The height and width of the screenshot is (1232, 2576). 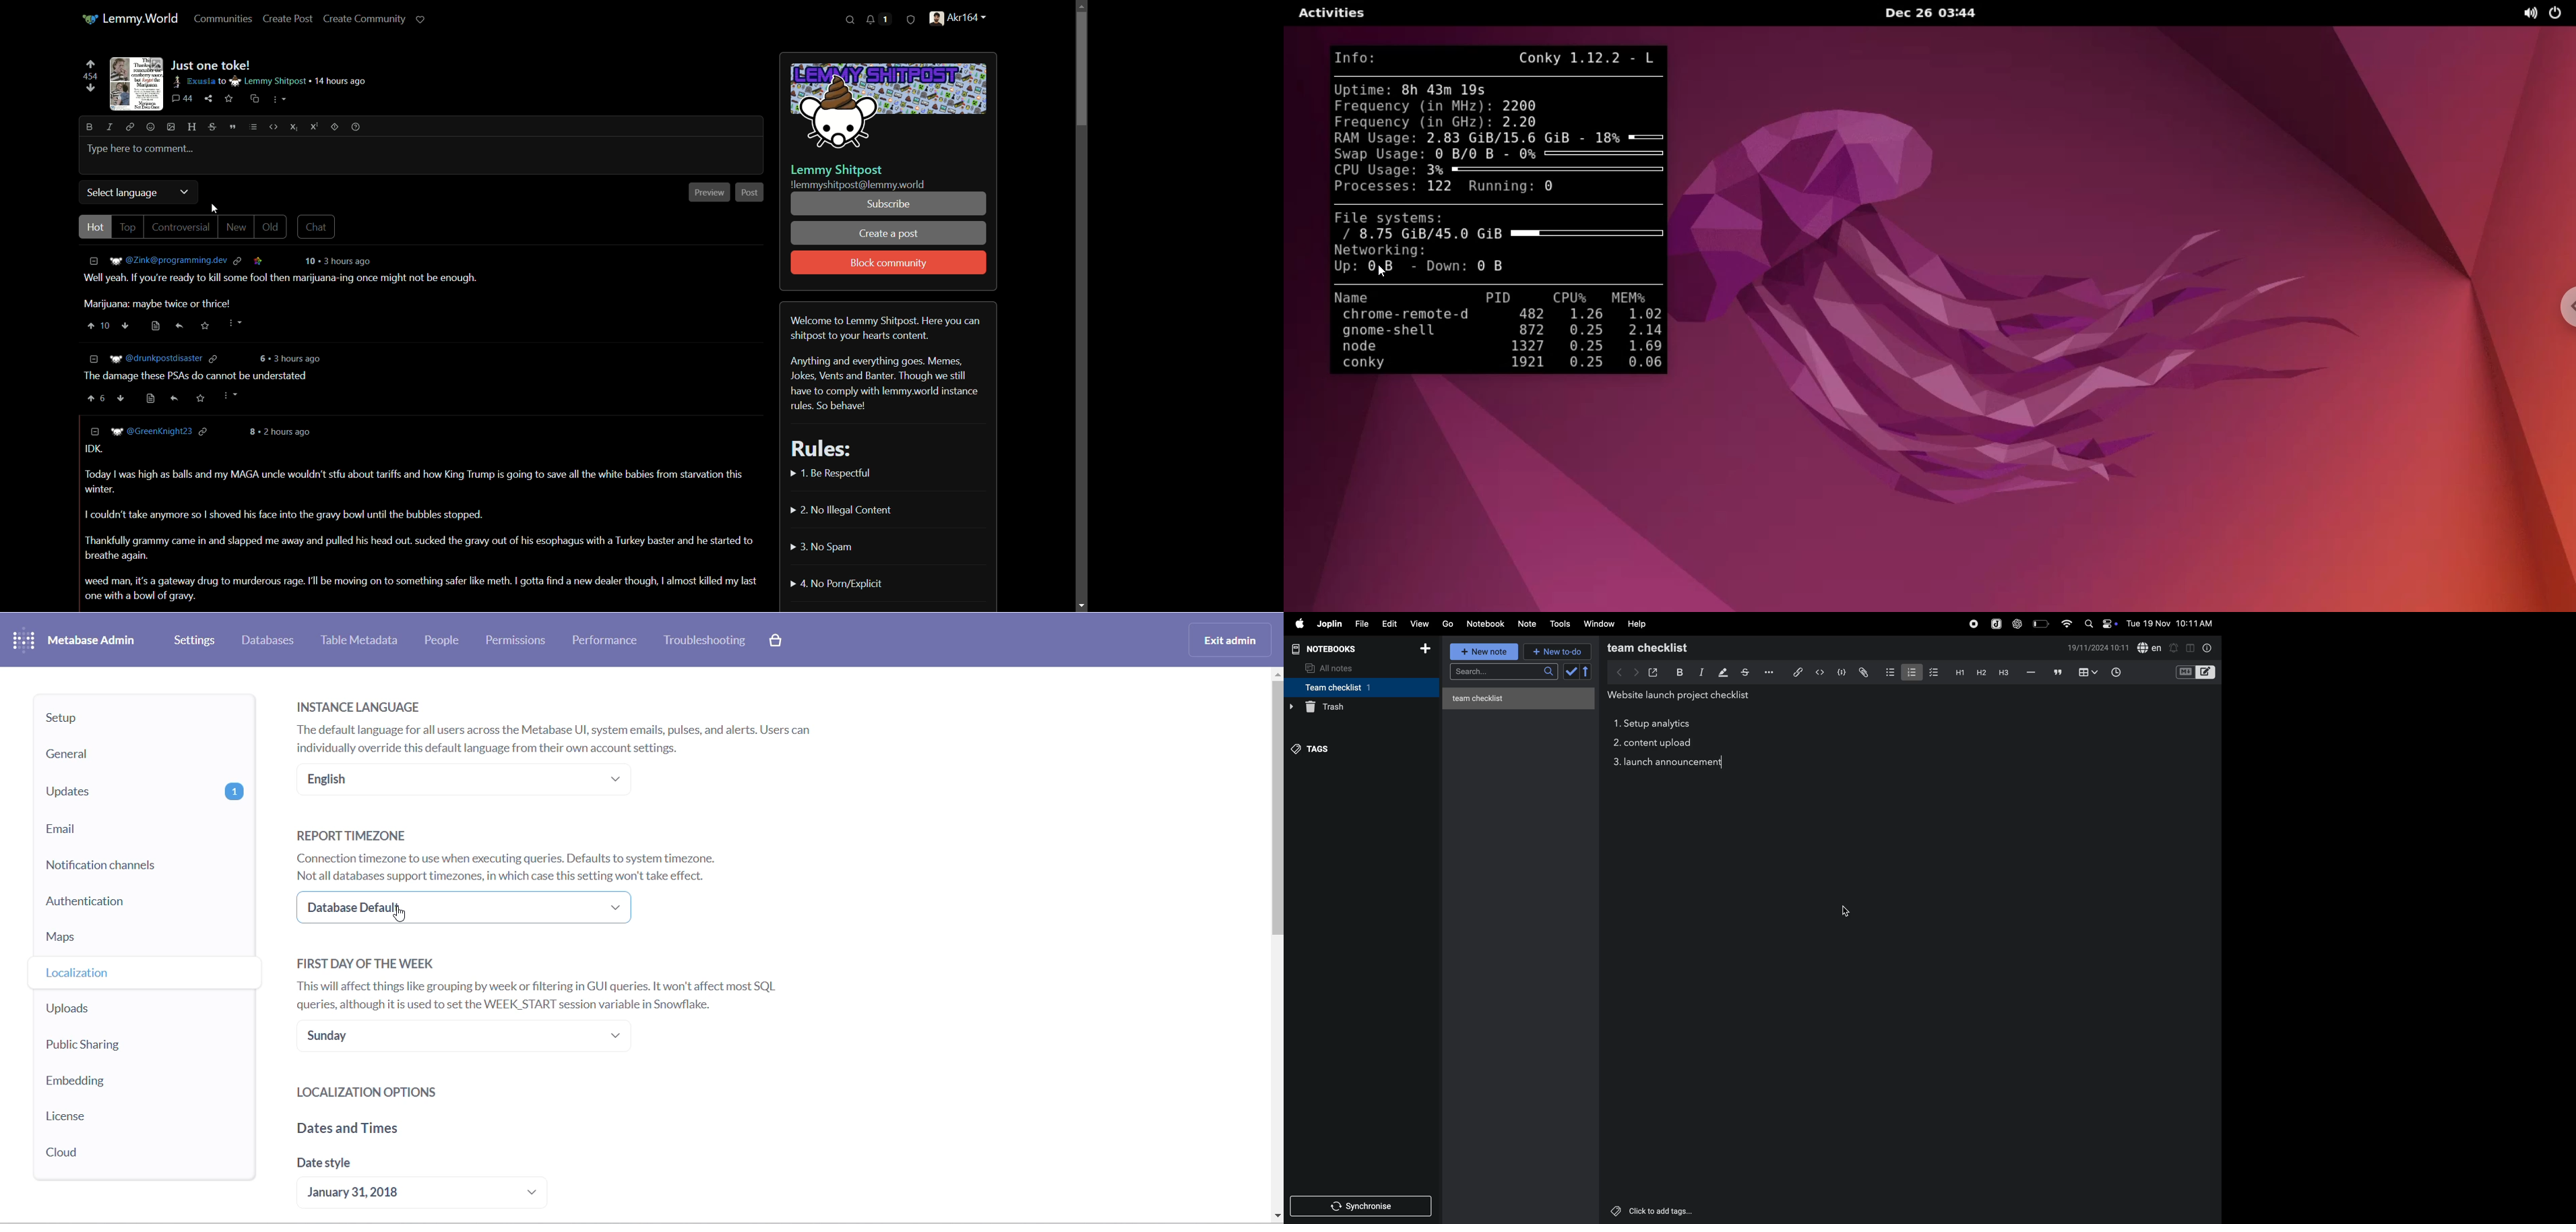 What do you see at coordinates (315, 228) in the screenshot?
I see `chat` at bounding box center [315, 228].